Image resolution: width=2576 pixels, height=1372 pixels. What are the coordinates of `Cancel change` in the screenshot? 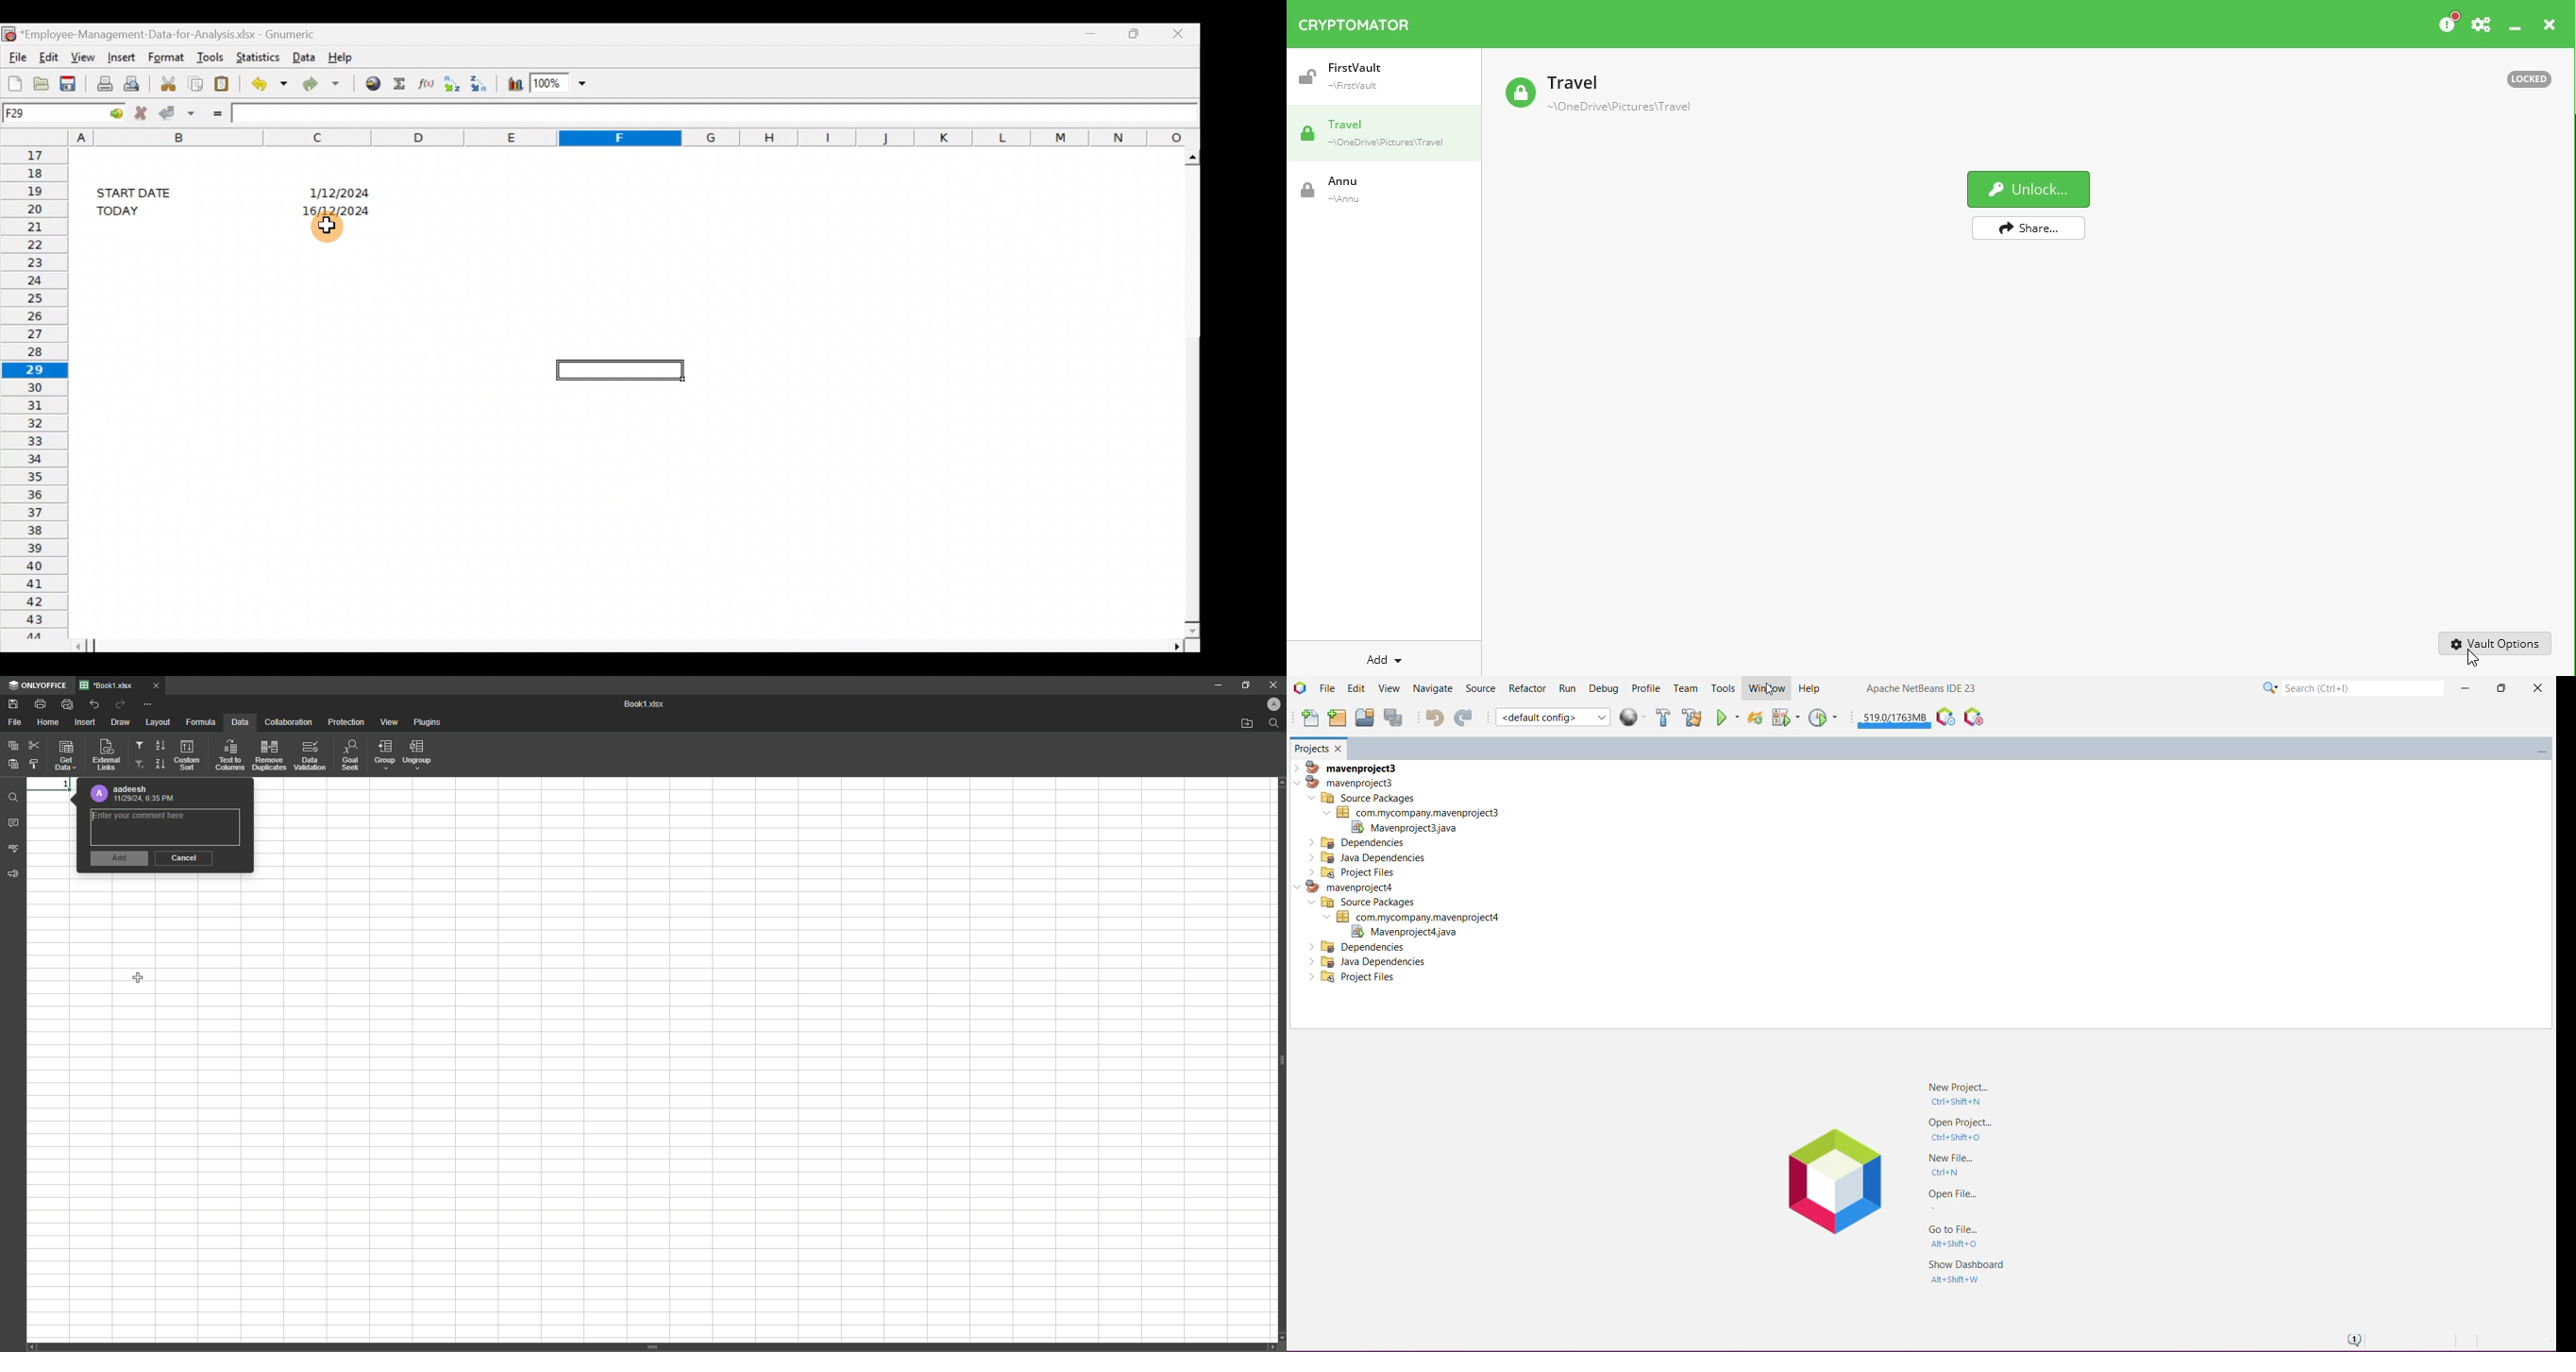 It's located at (140, 112).